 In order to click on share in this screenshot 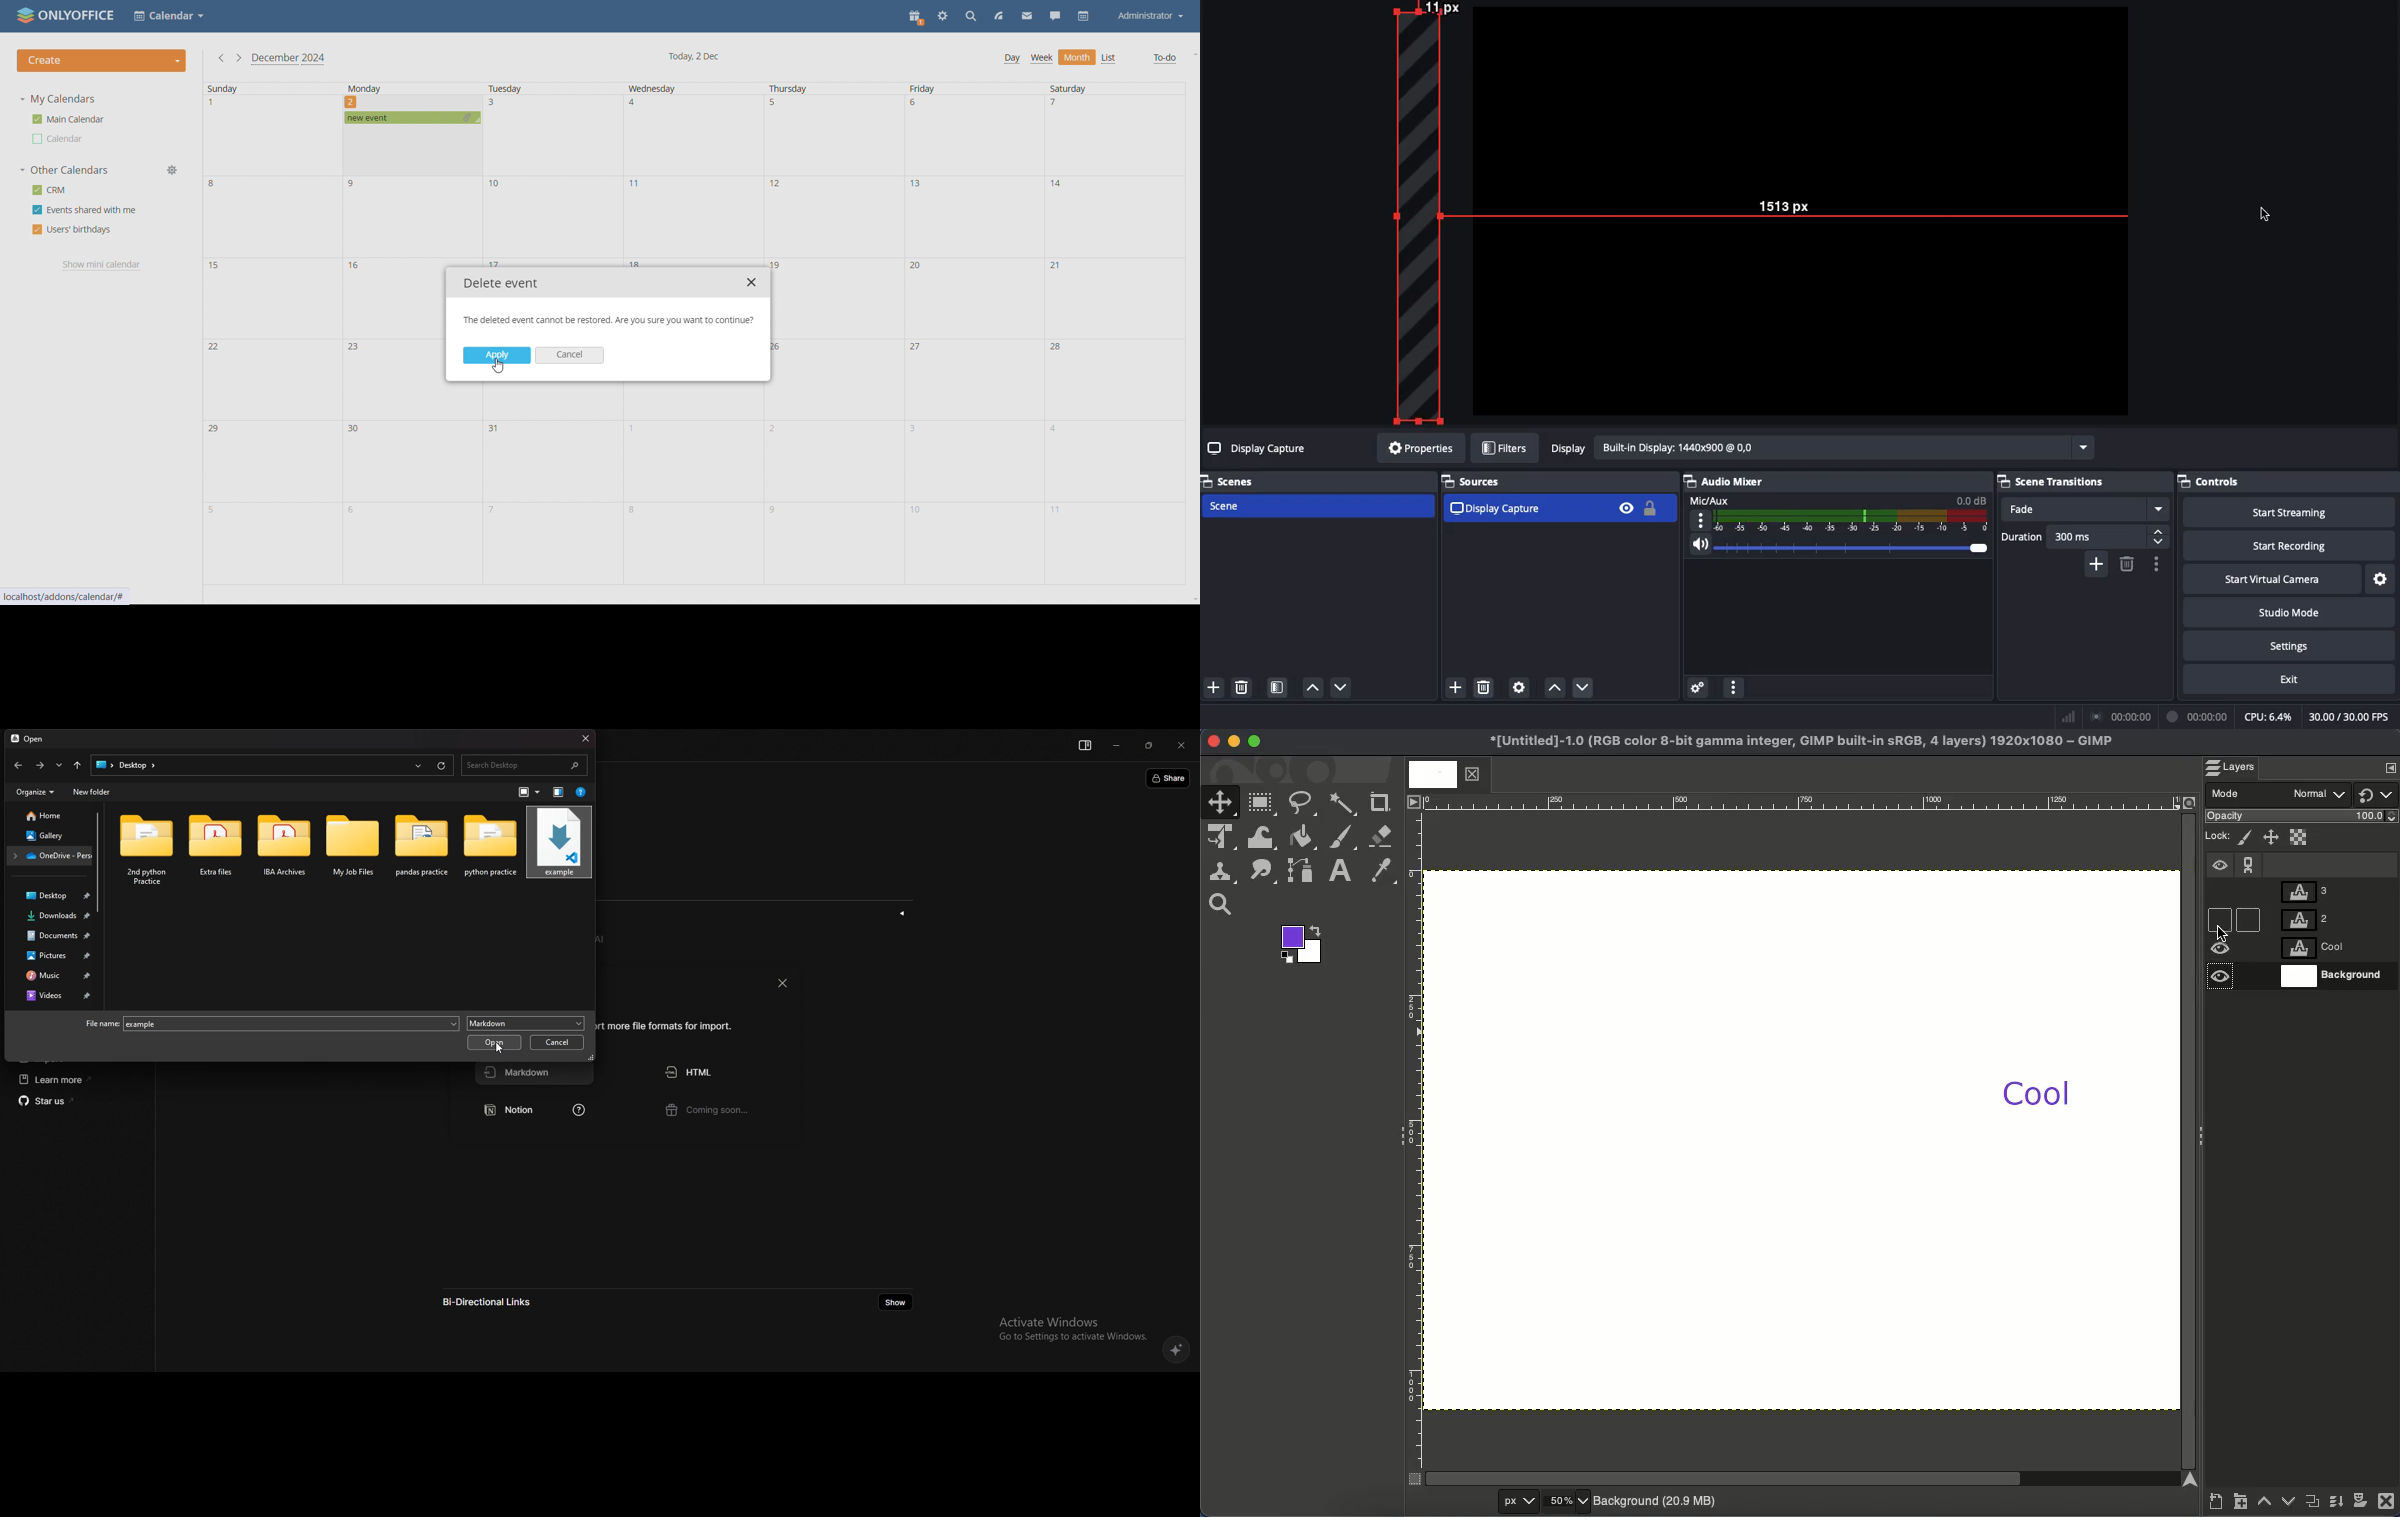, I will do `click(1169, 778)`.